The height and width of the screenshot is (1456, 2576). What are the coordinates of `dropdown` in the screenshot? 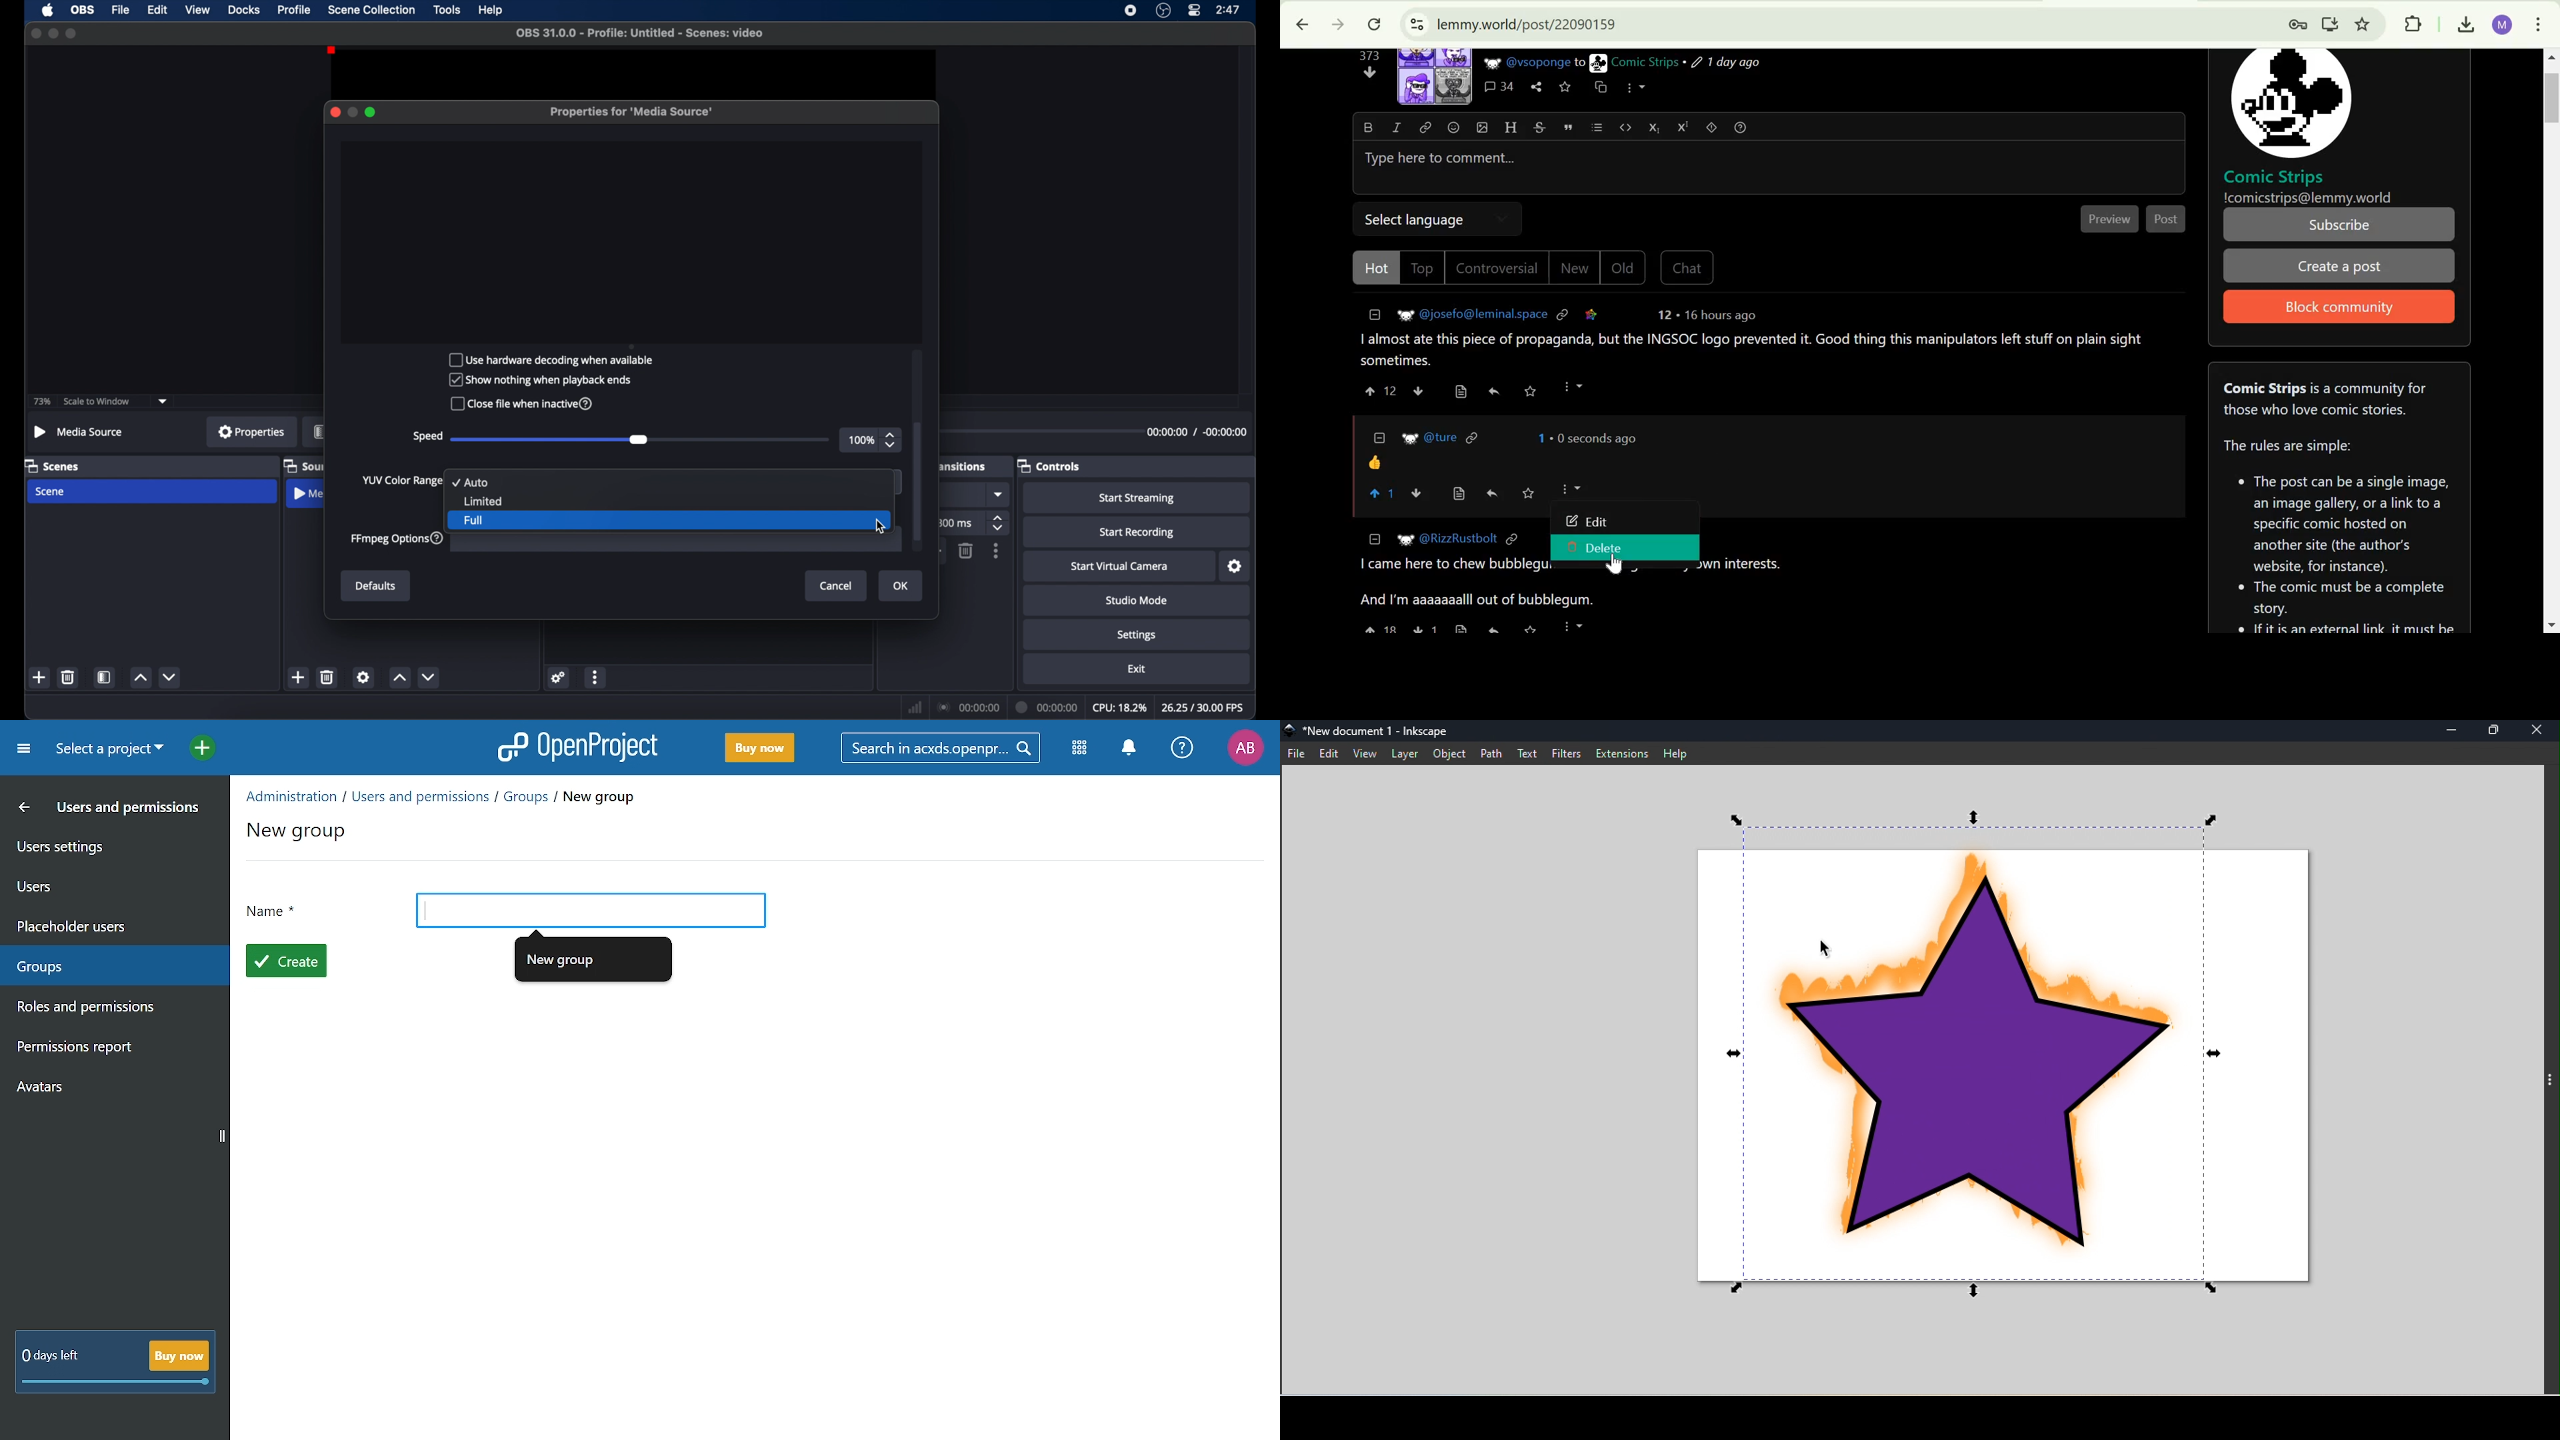 It's located at (999, 494).